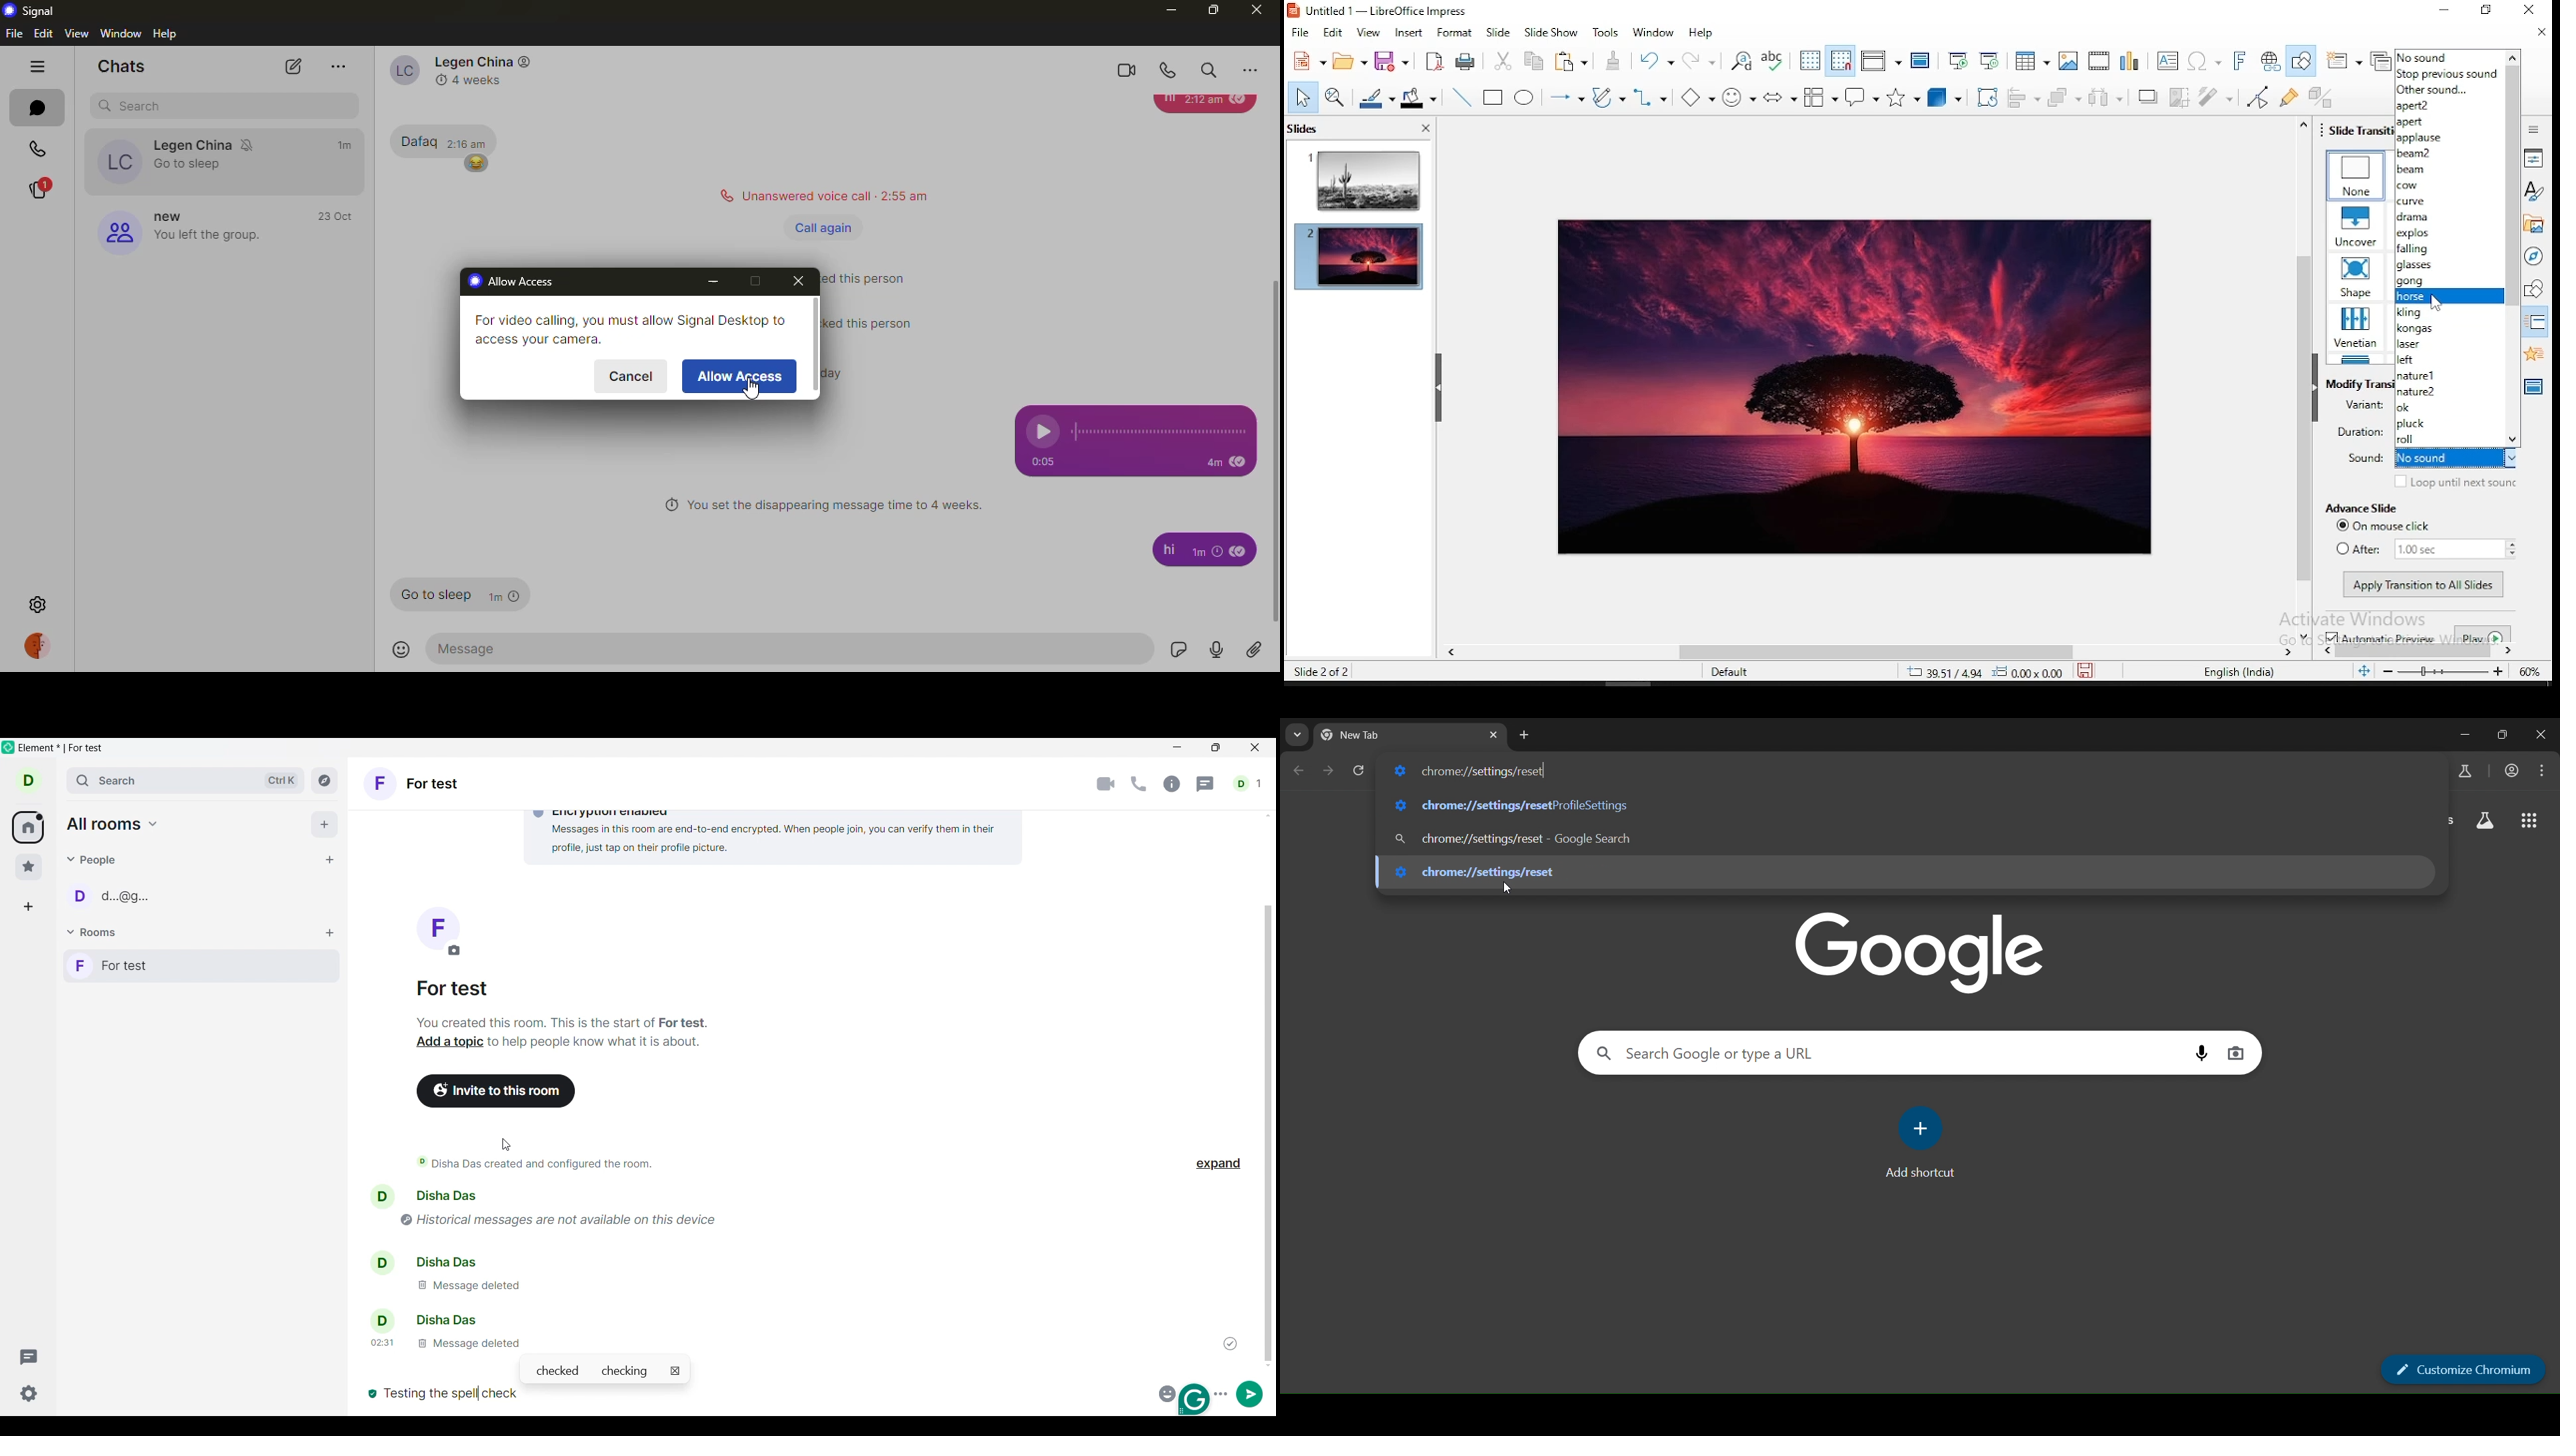 The width and height of the screenshot is (2576, 1456). Describe the element at coordinates (1305, 98) in the screenshot. I see `select tool` at that location.